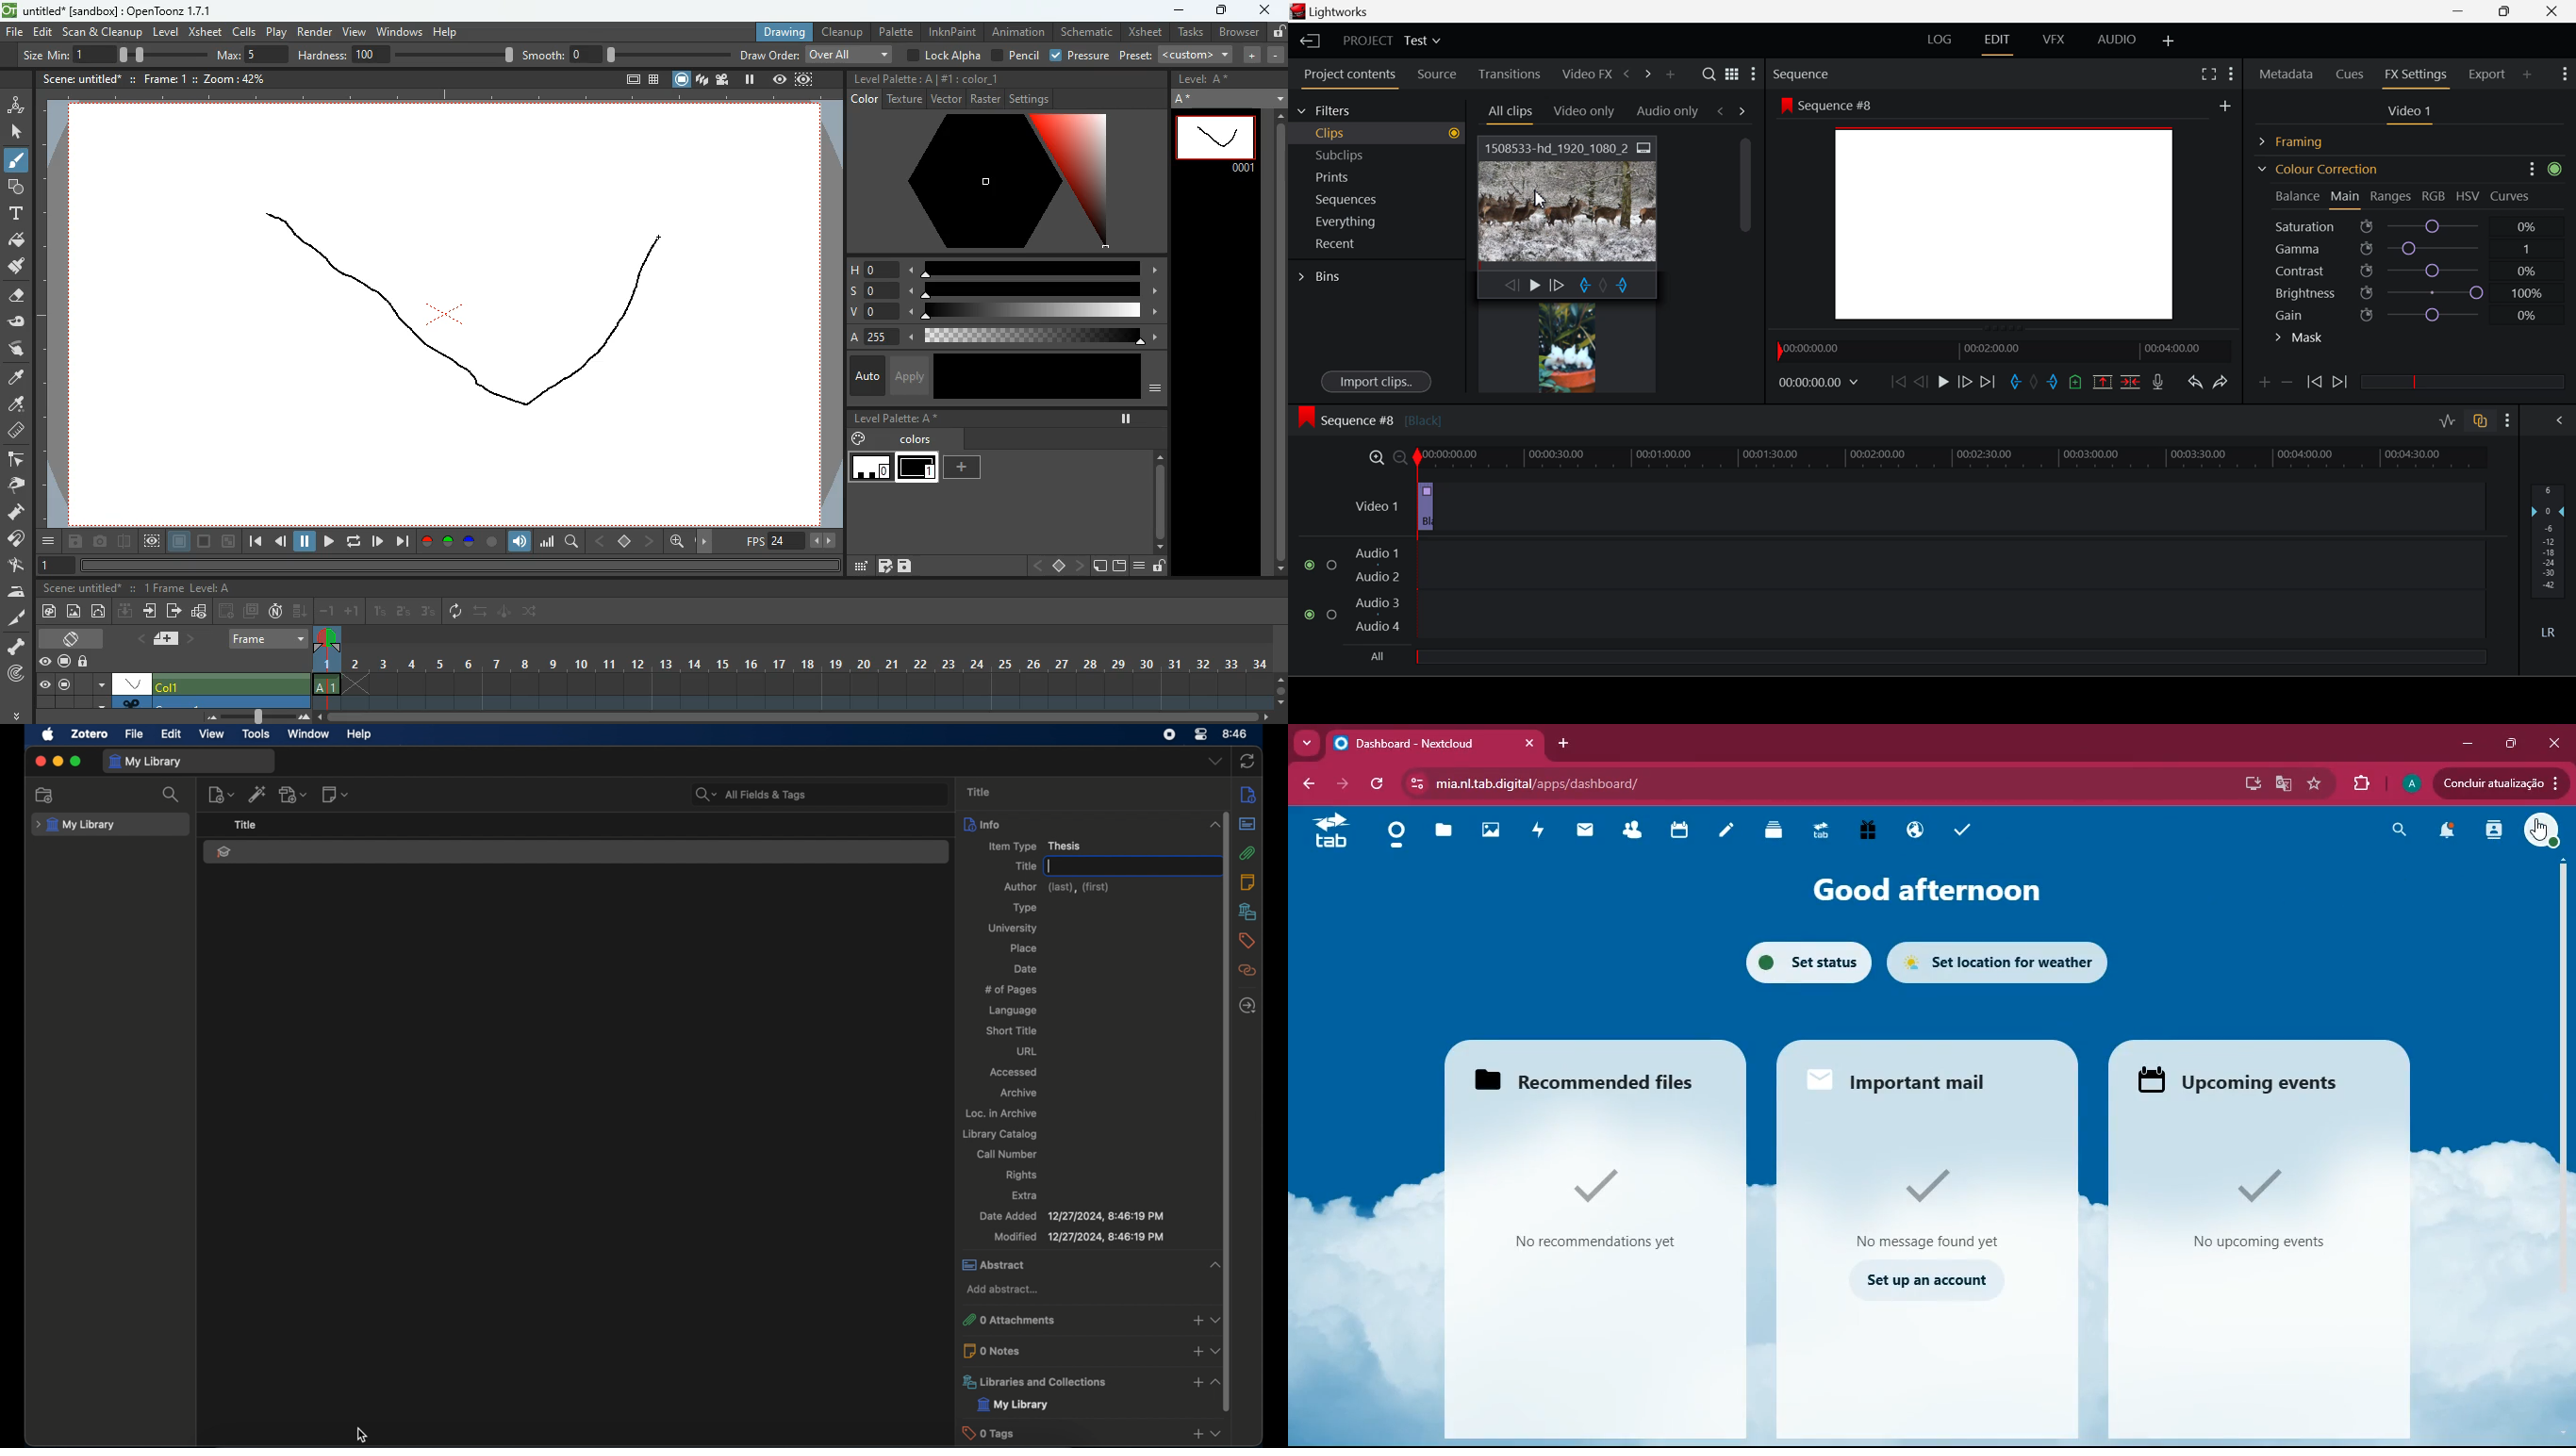 Image resolution: width=2576 pixels, height=1456 pixels. What do you see at coordinates (1924, 1208) in the screenshot?
I see `No message found yet` at bounding box center [1924, 1208].